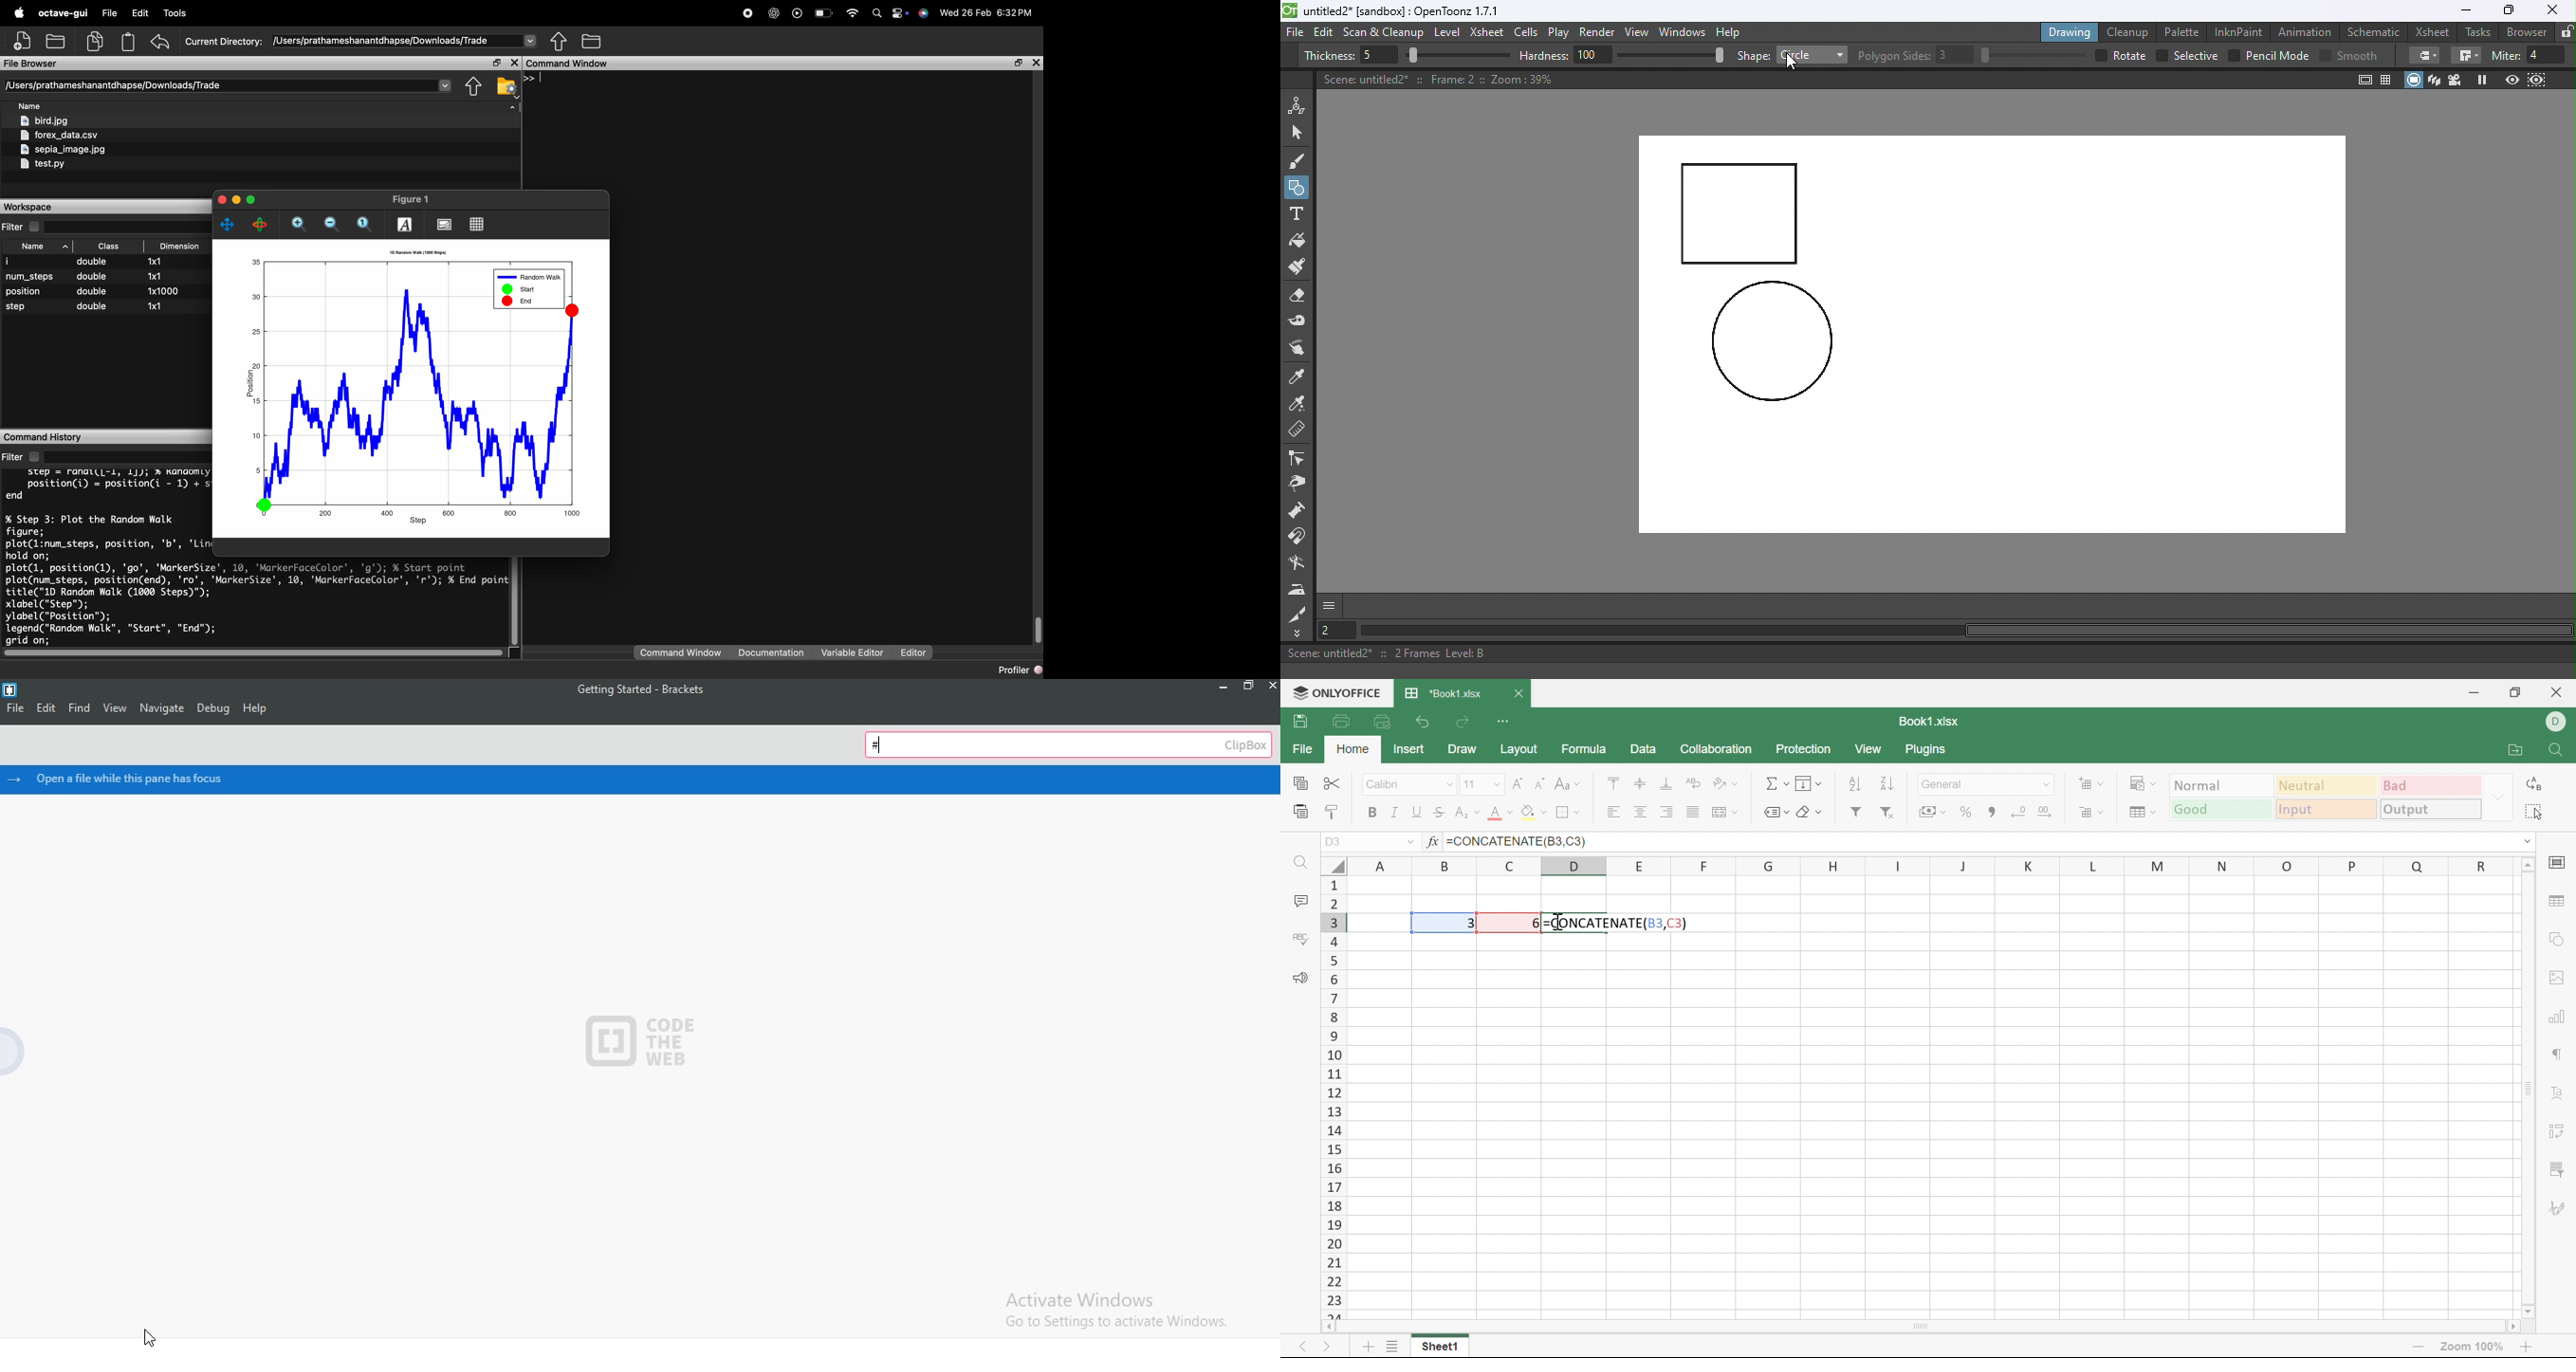 Image resolution: width=2576 pixels, height=1372 pixels. I want to click on help, so click(257, 707).